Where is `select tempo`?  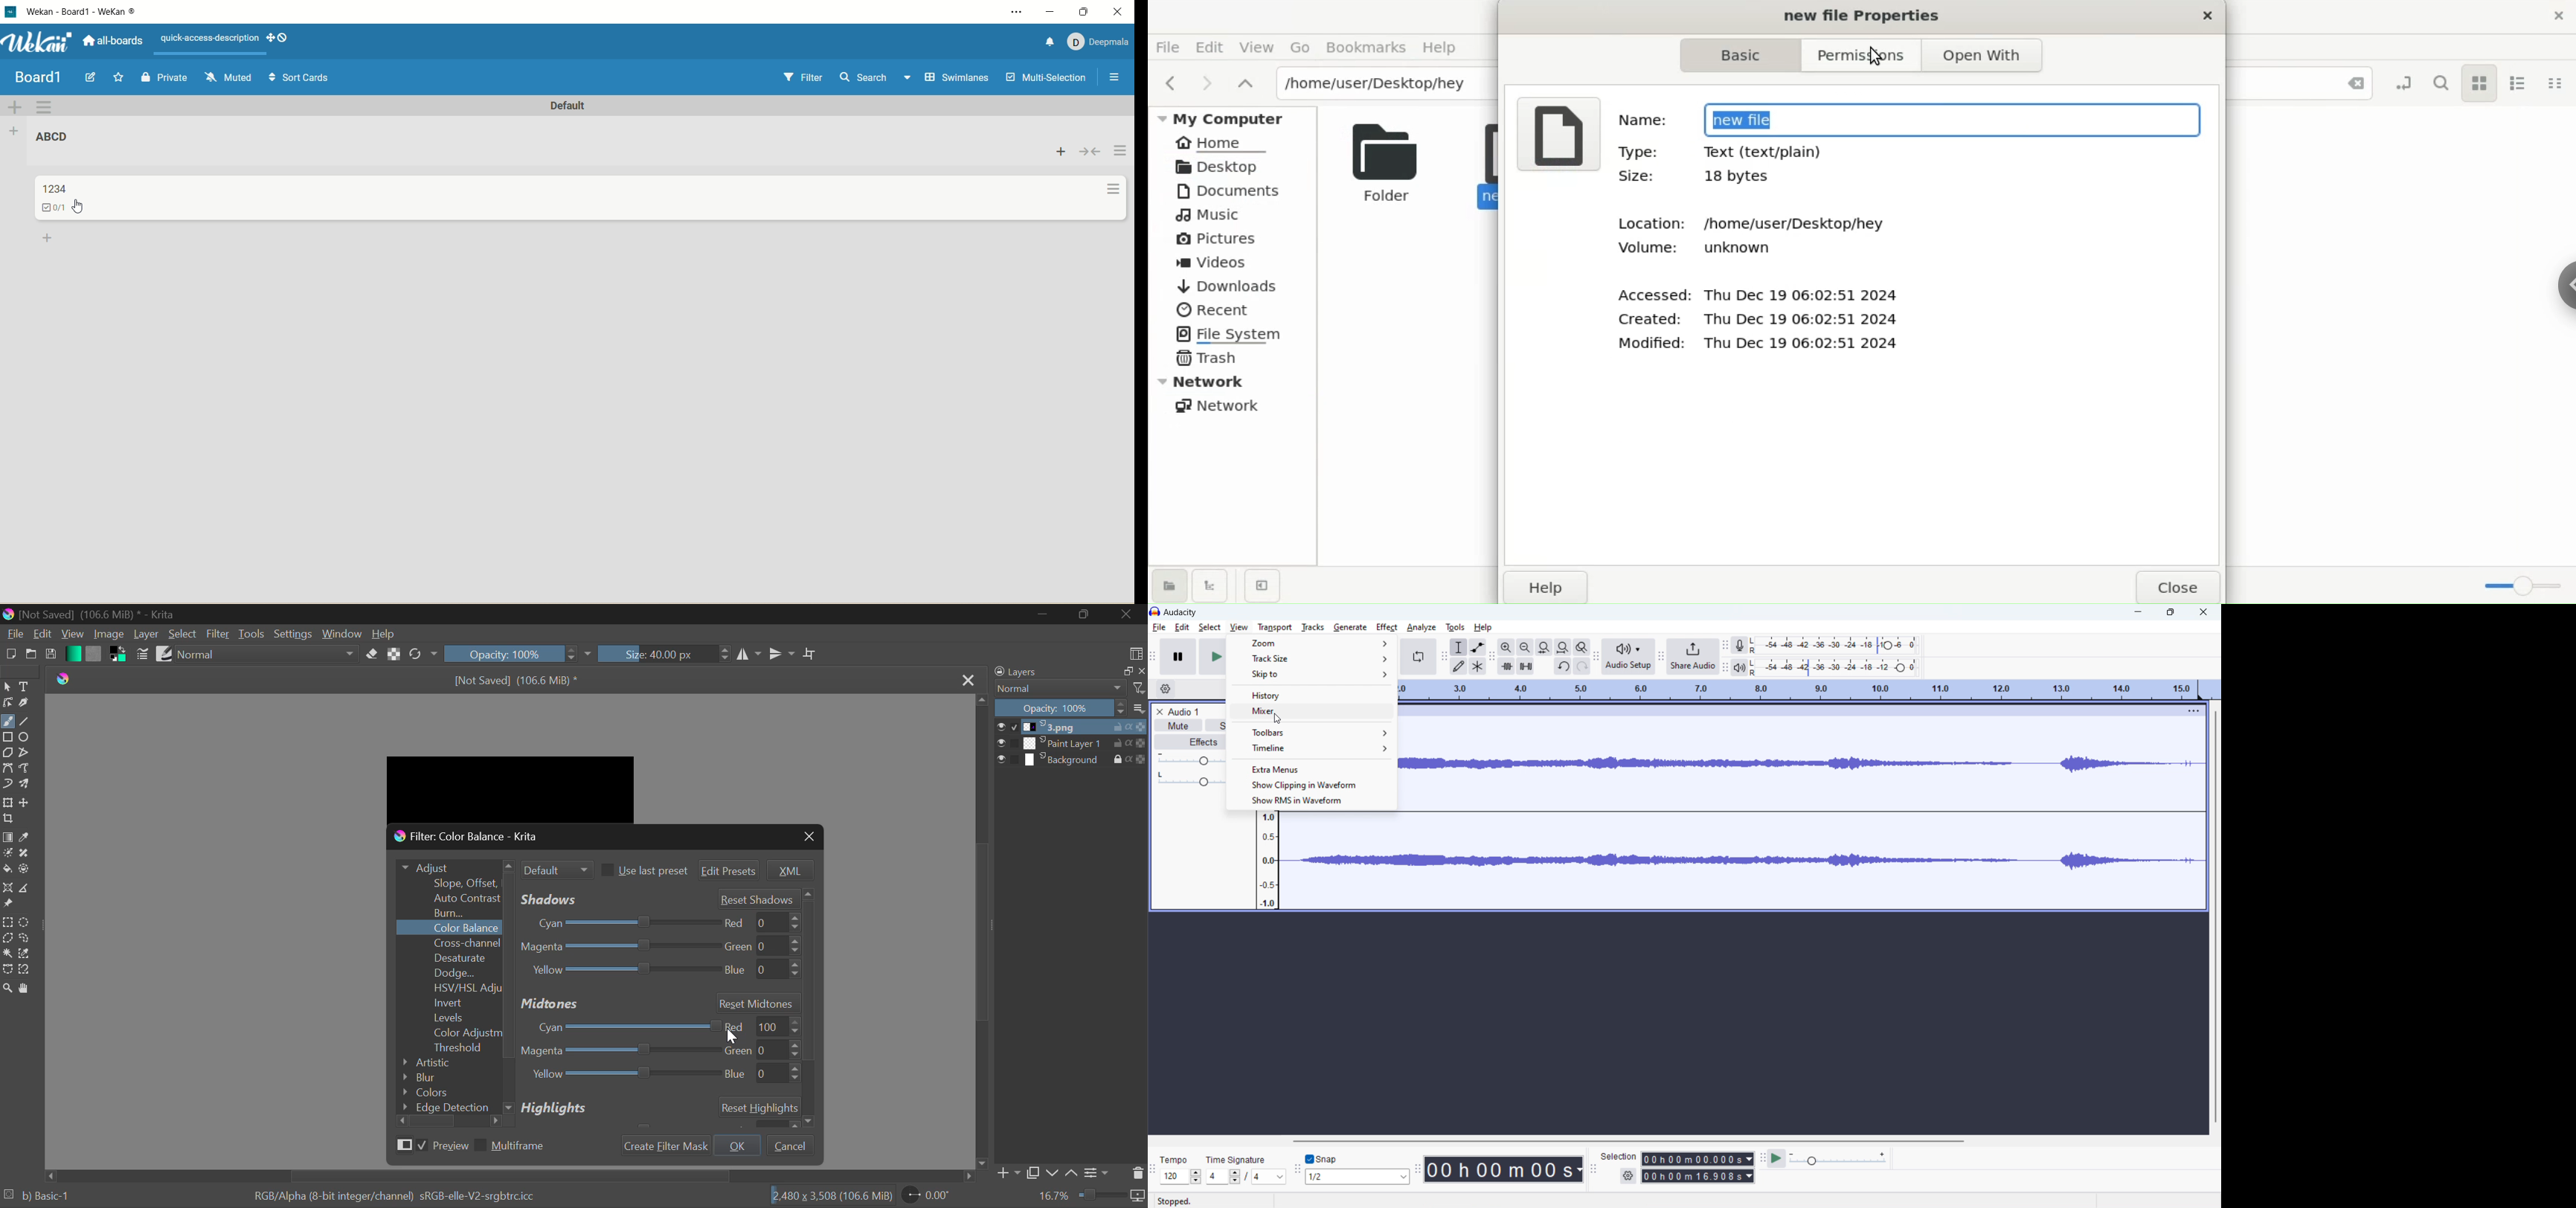
select tempo is located at coordinates (1181, 1177).